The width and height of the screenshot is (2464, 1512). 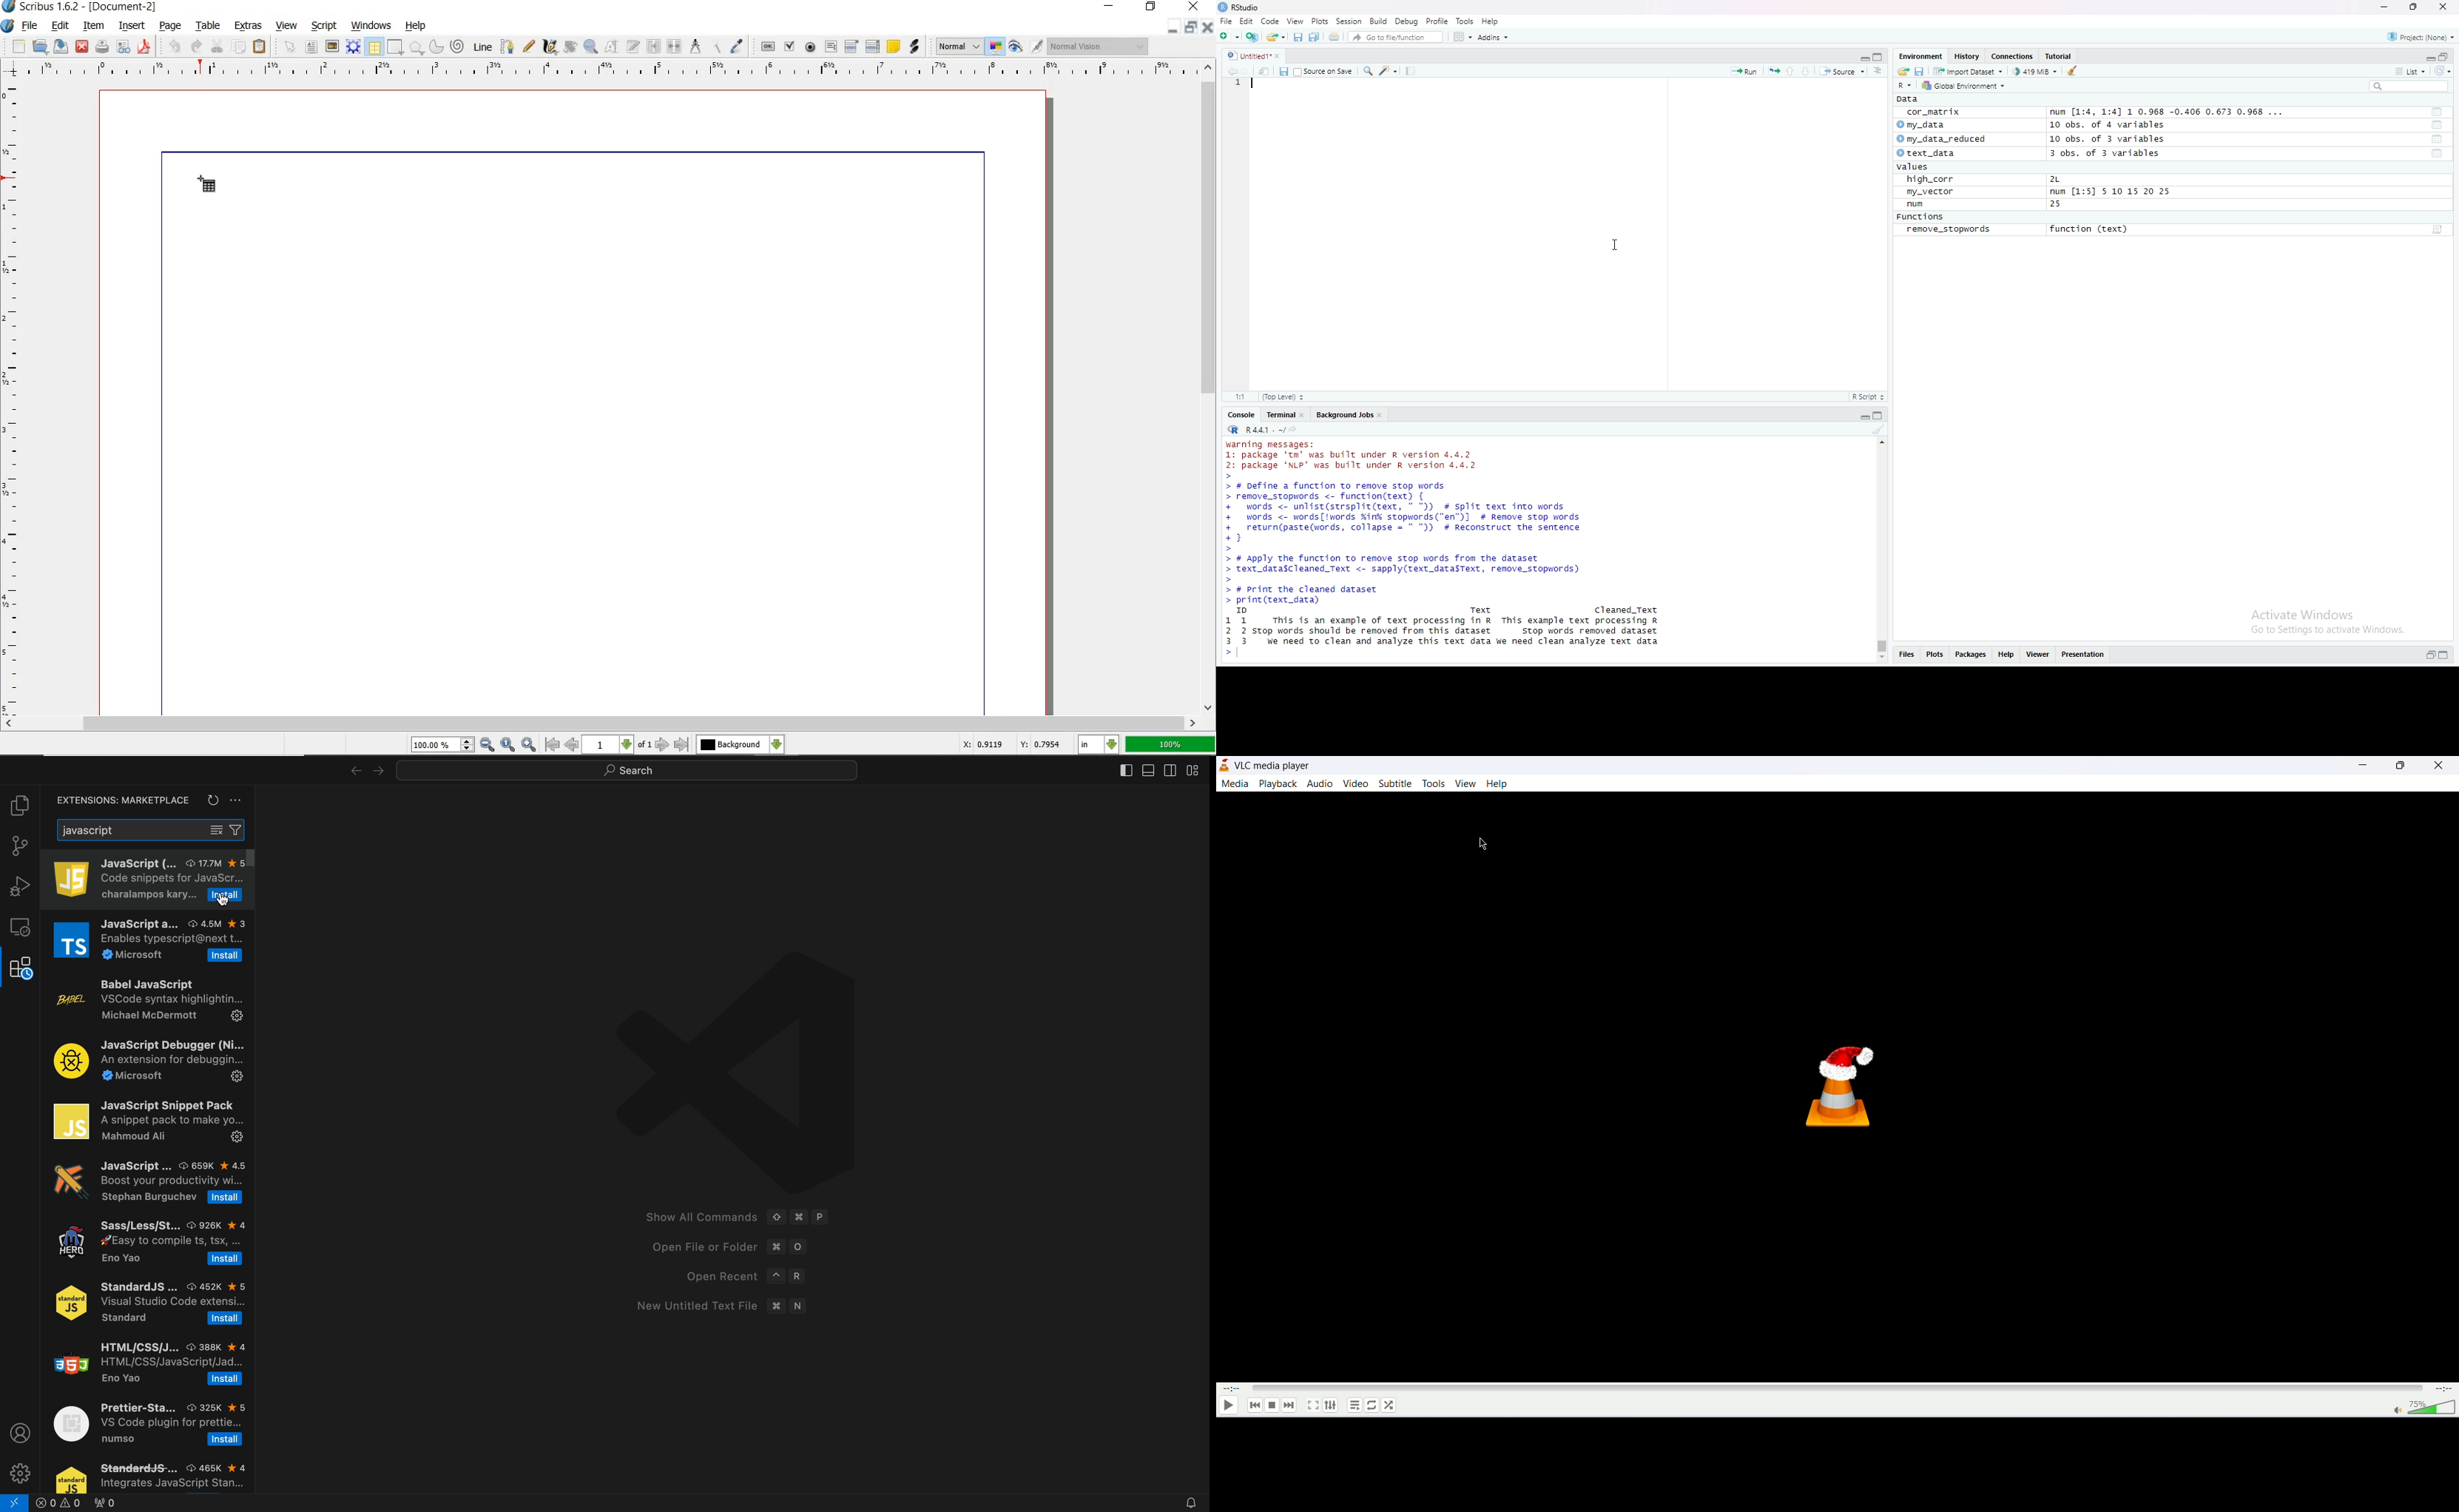 I want to click on 1 1 This is an example of text processing in R This example text processing R
2 2 stop words should be removed from this dataset Stop words removed dataset
3 3 we need to clean and analyze this text data We need clean analyze text data, so click(x=1448, y=637).